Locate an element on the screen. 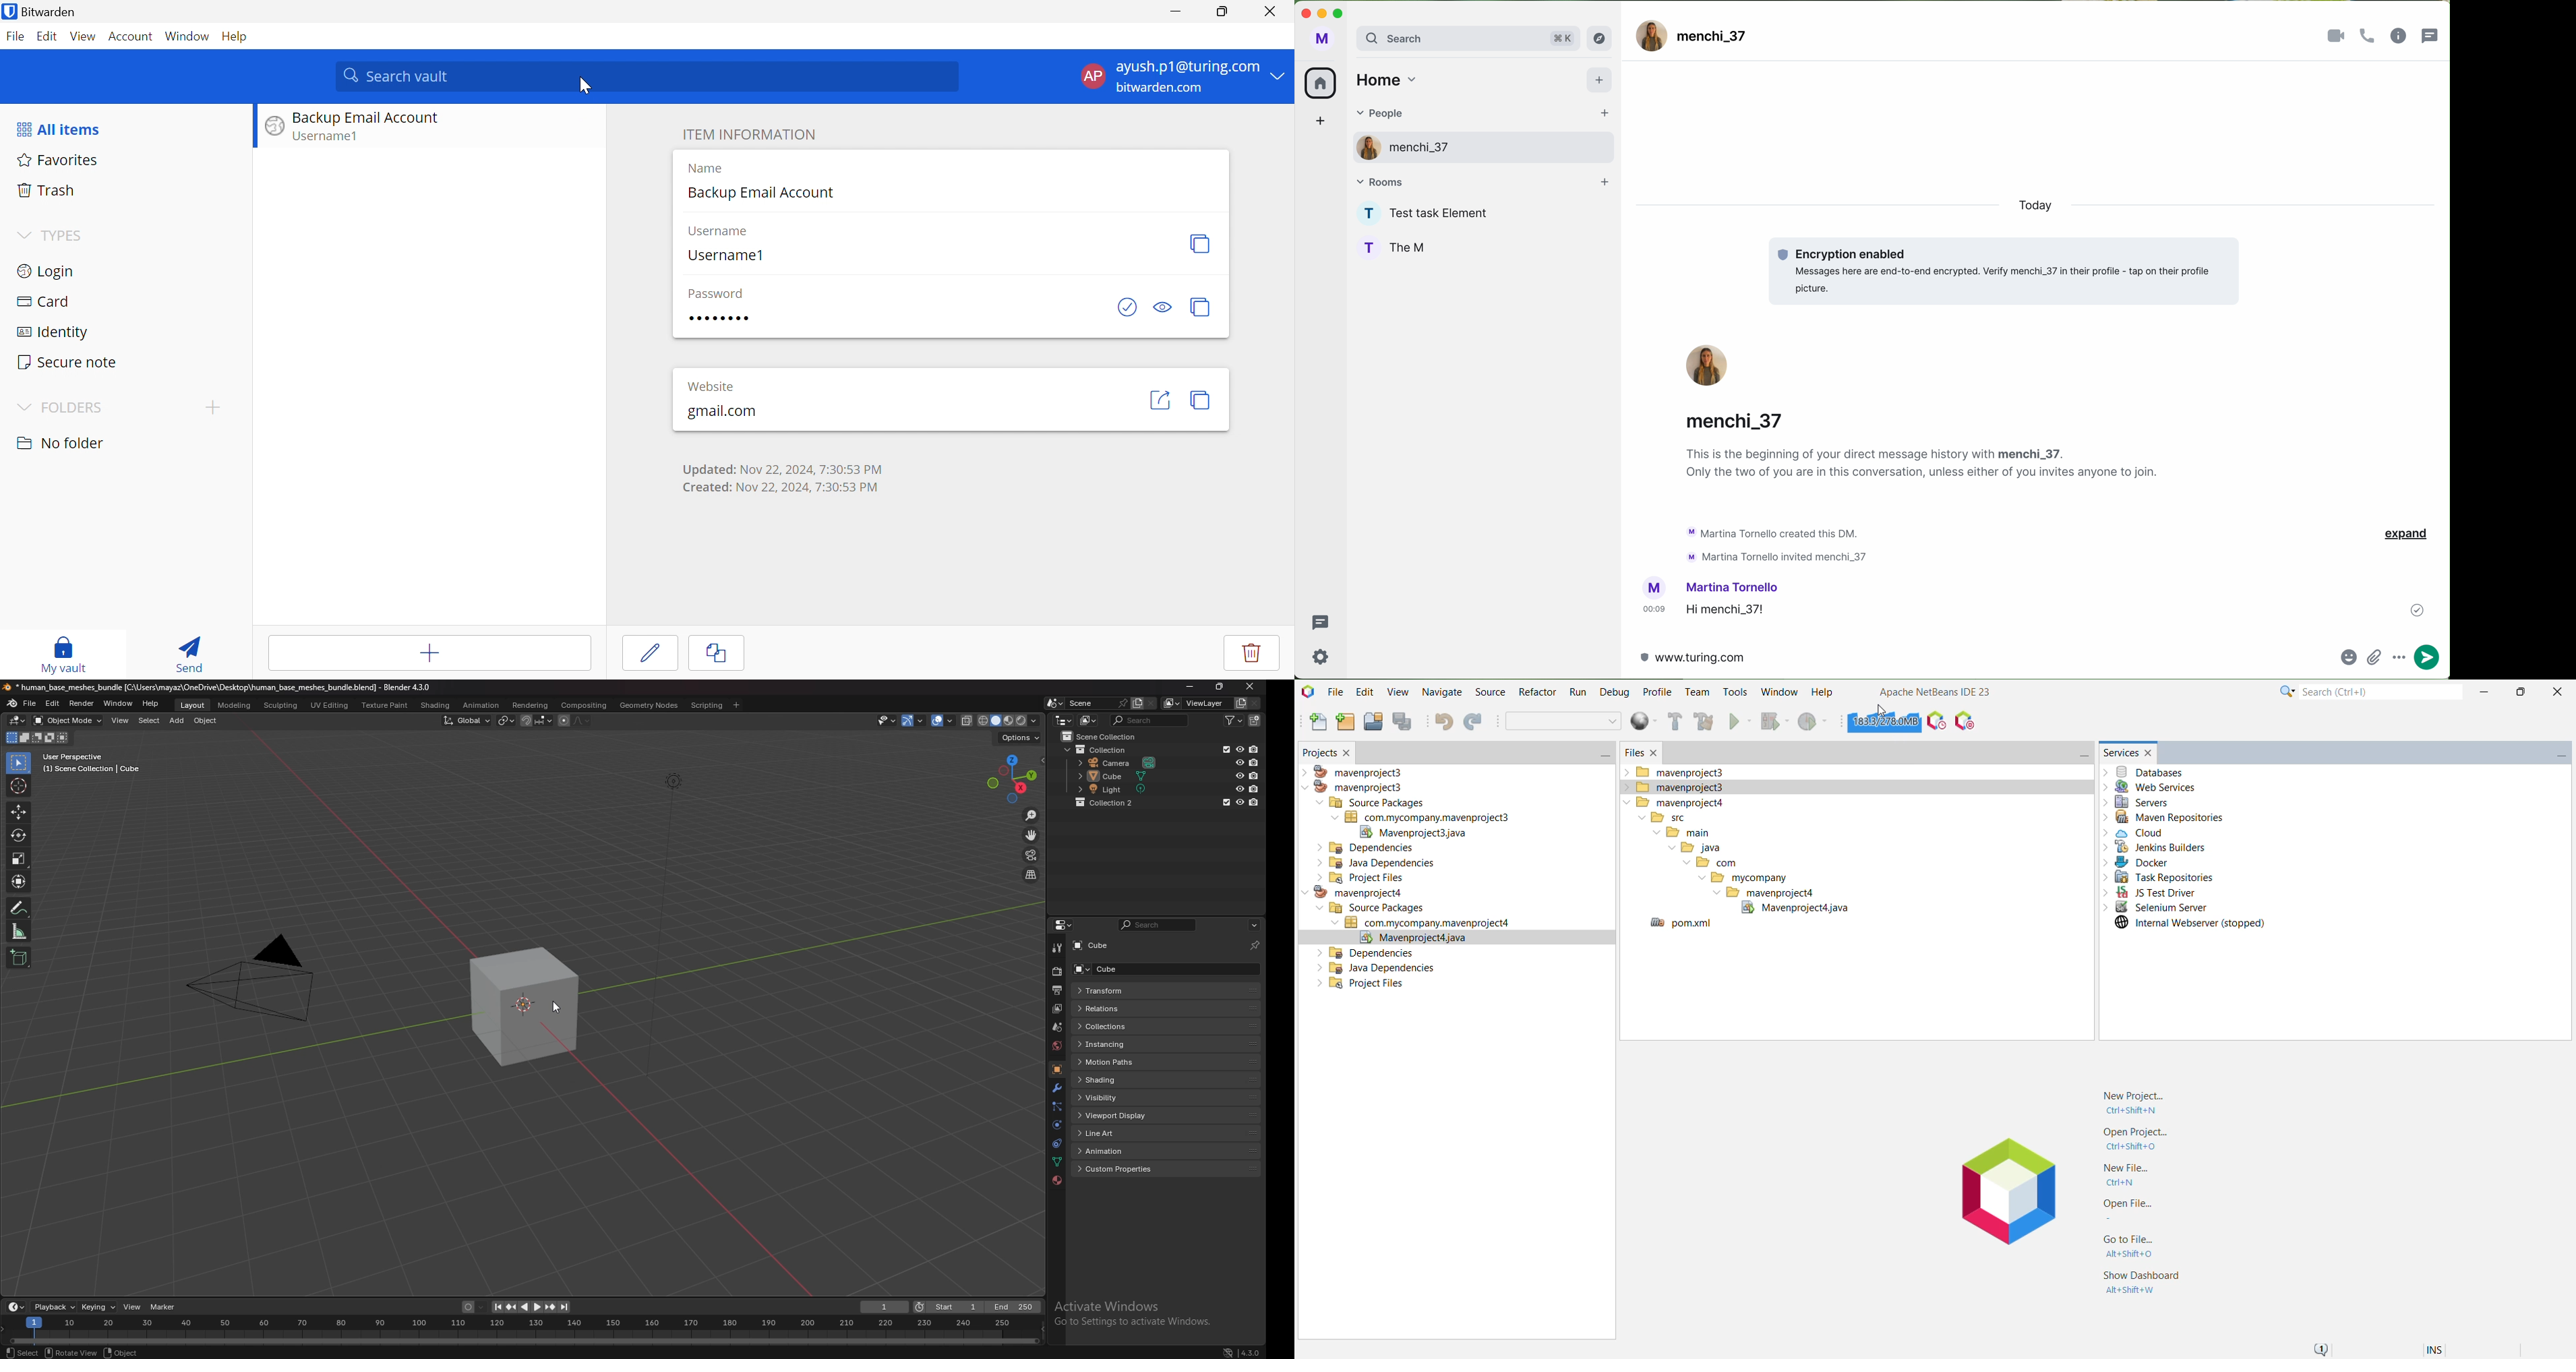  auto keying is located at coordinates (475, 1307).